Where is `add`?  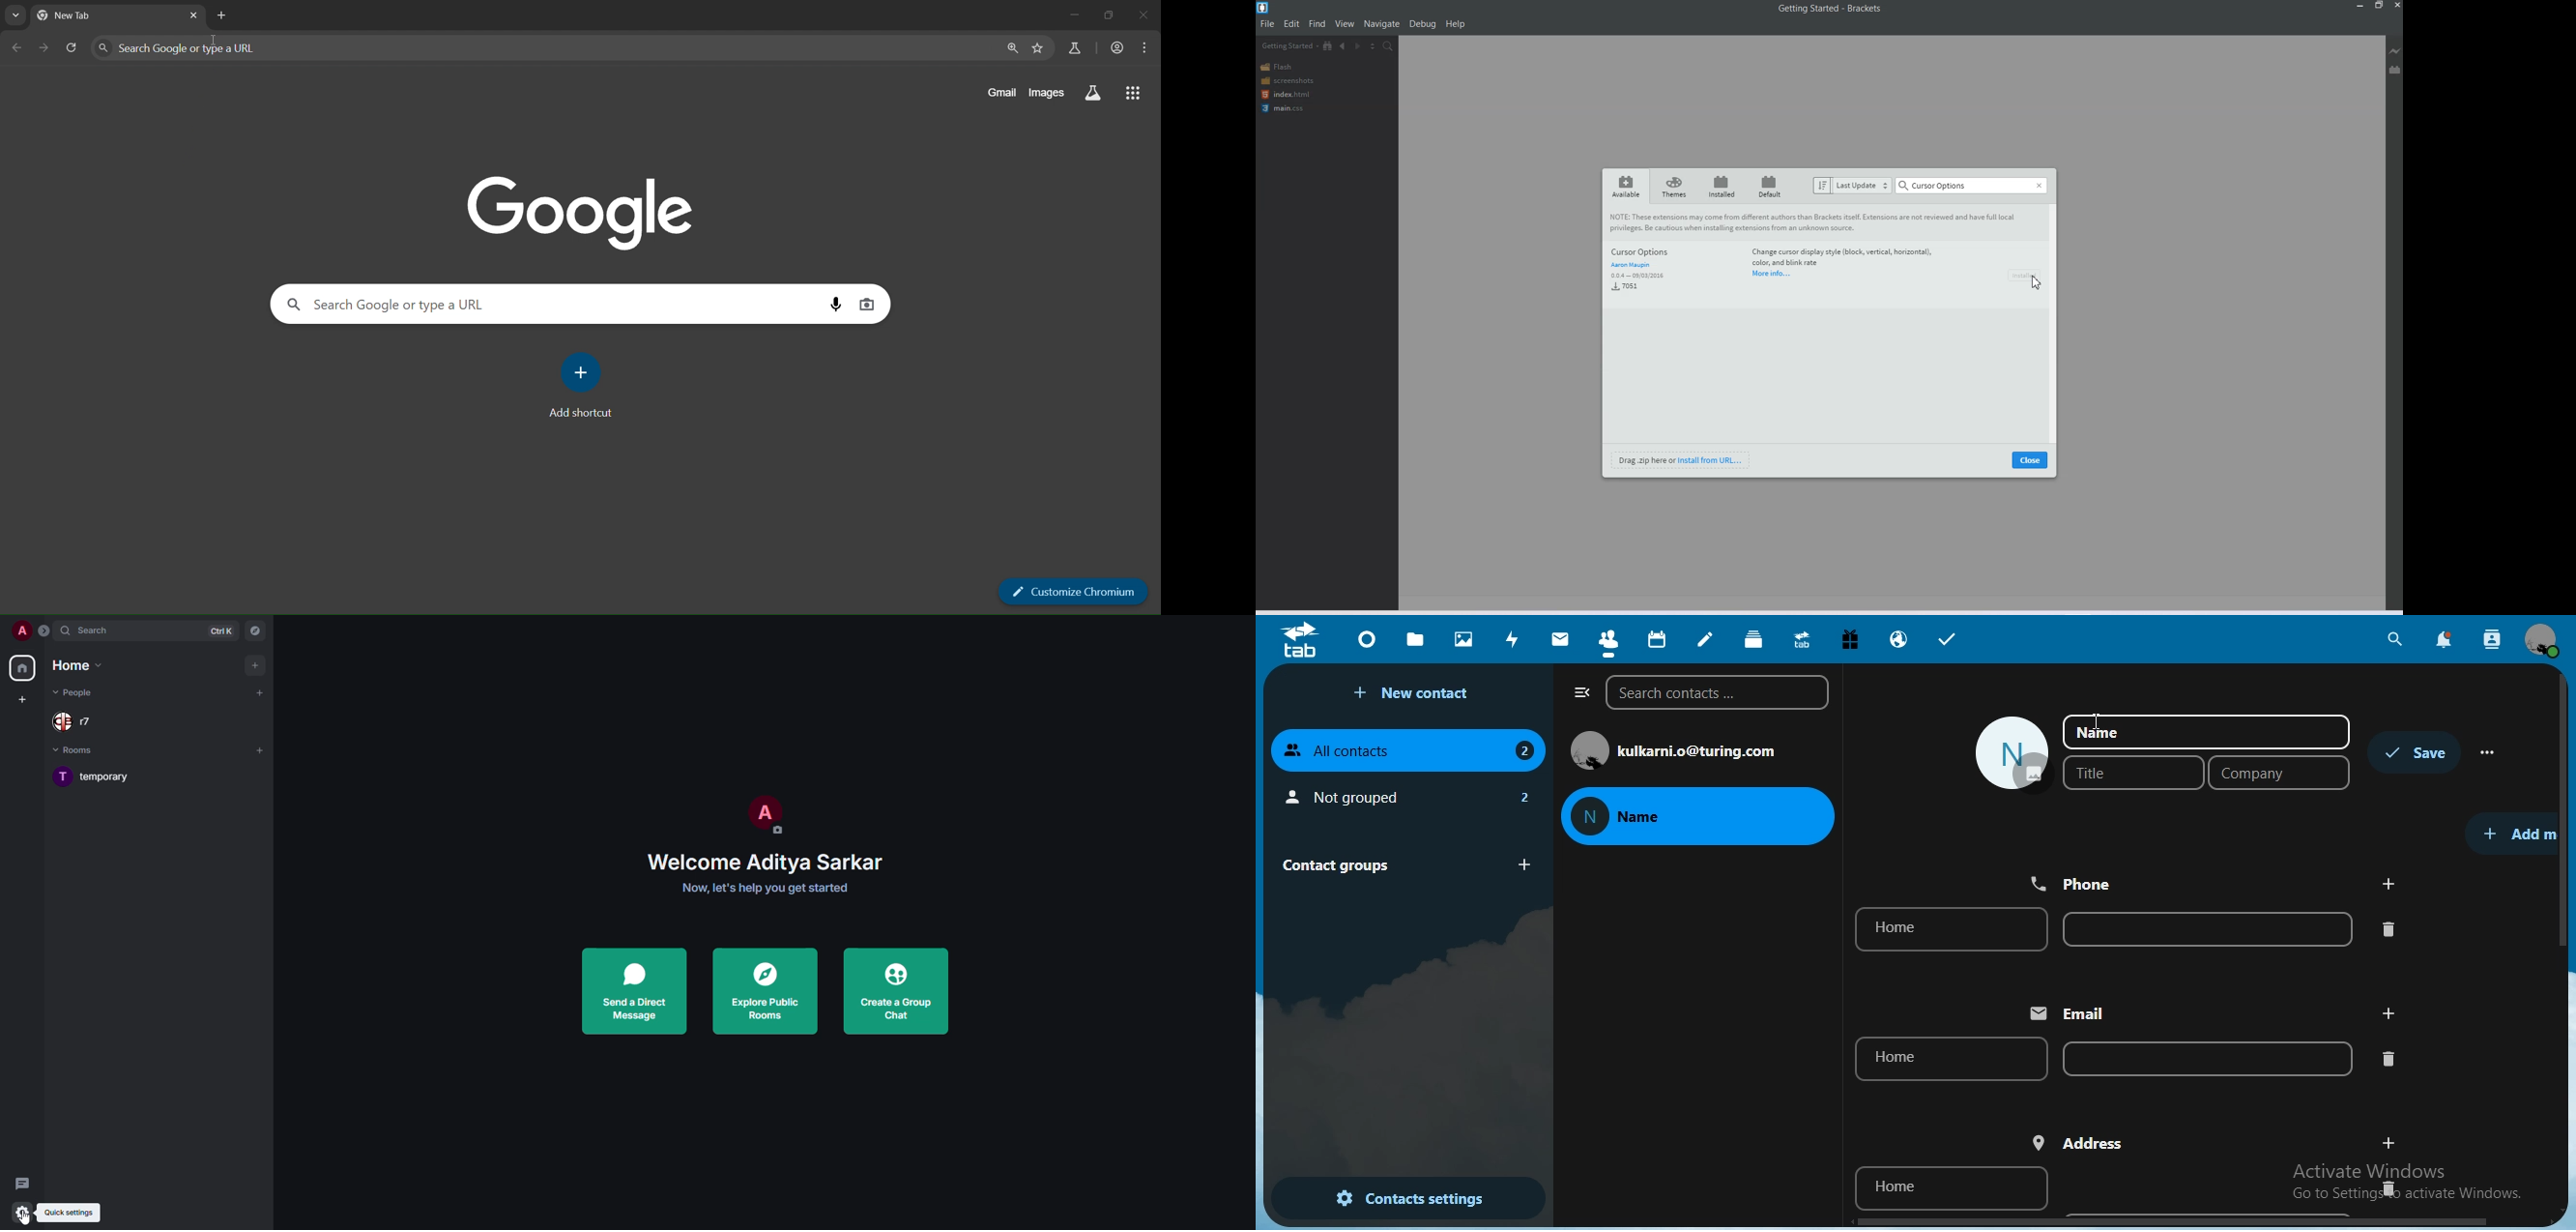
add is located at coordinates (2388, 884).